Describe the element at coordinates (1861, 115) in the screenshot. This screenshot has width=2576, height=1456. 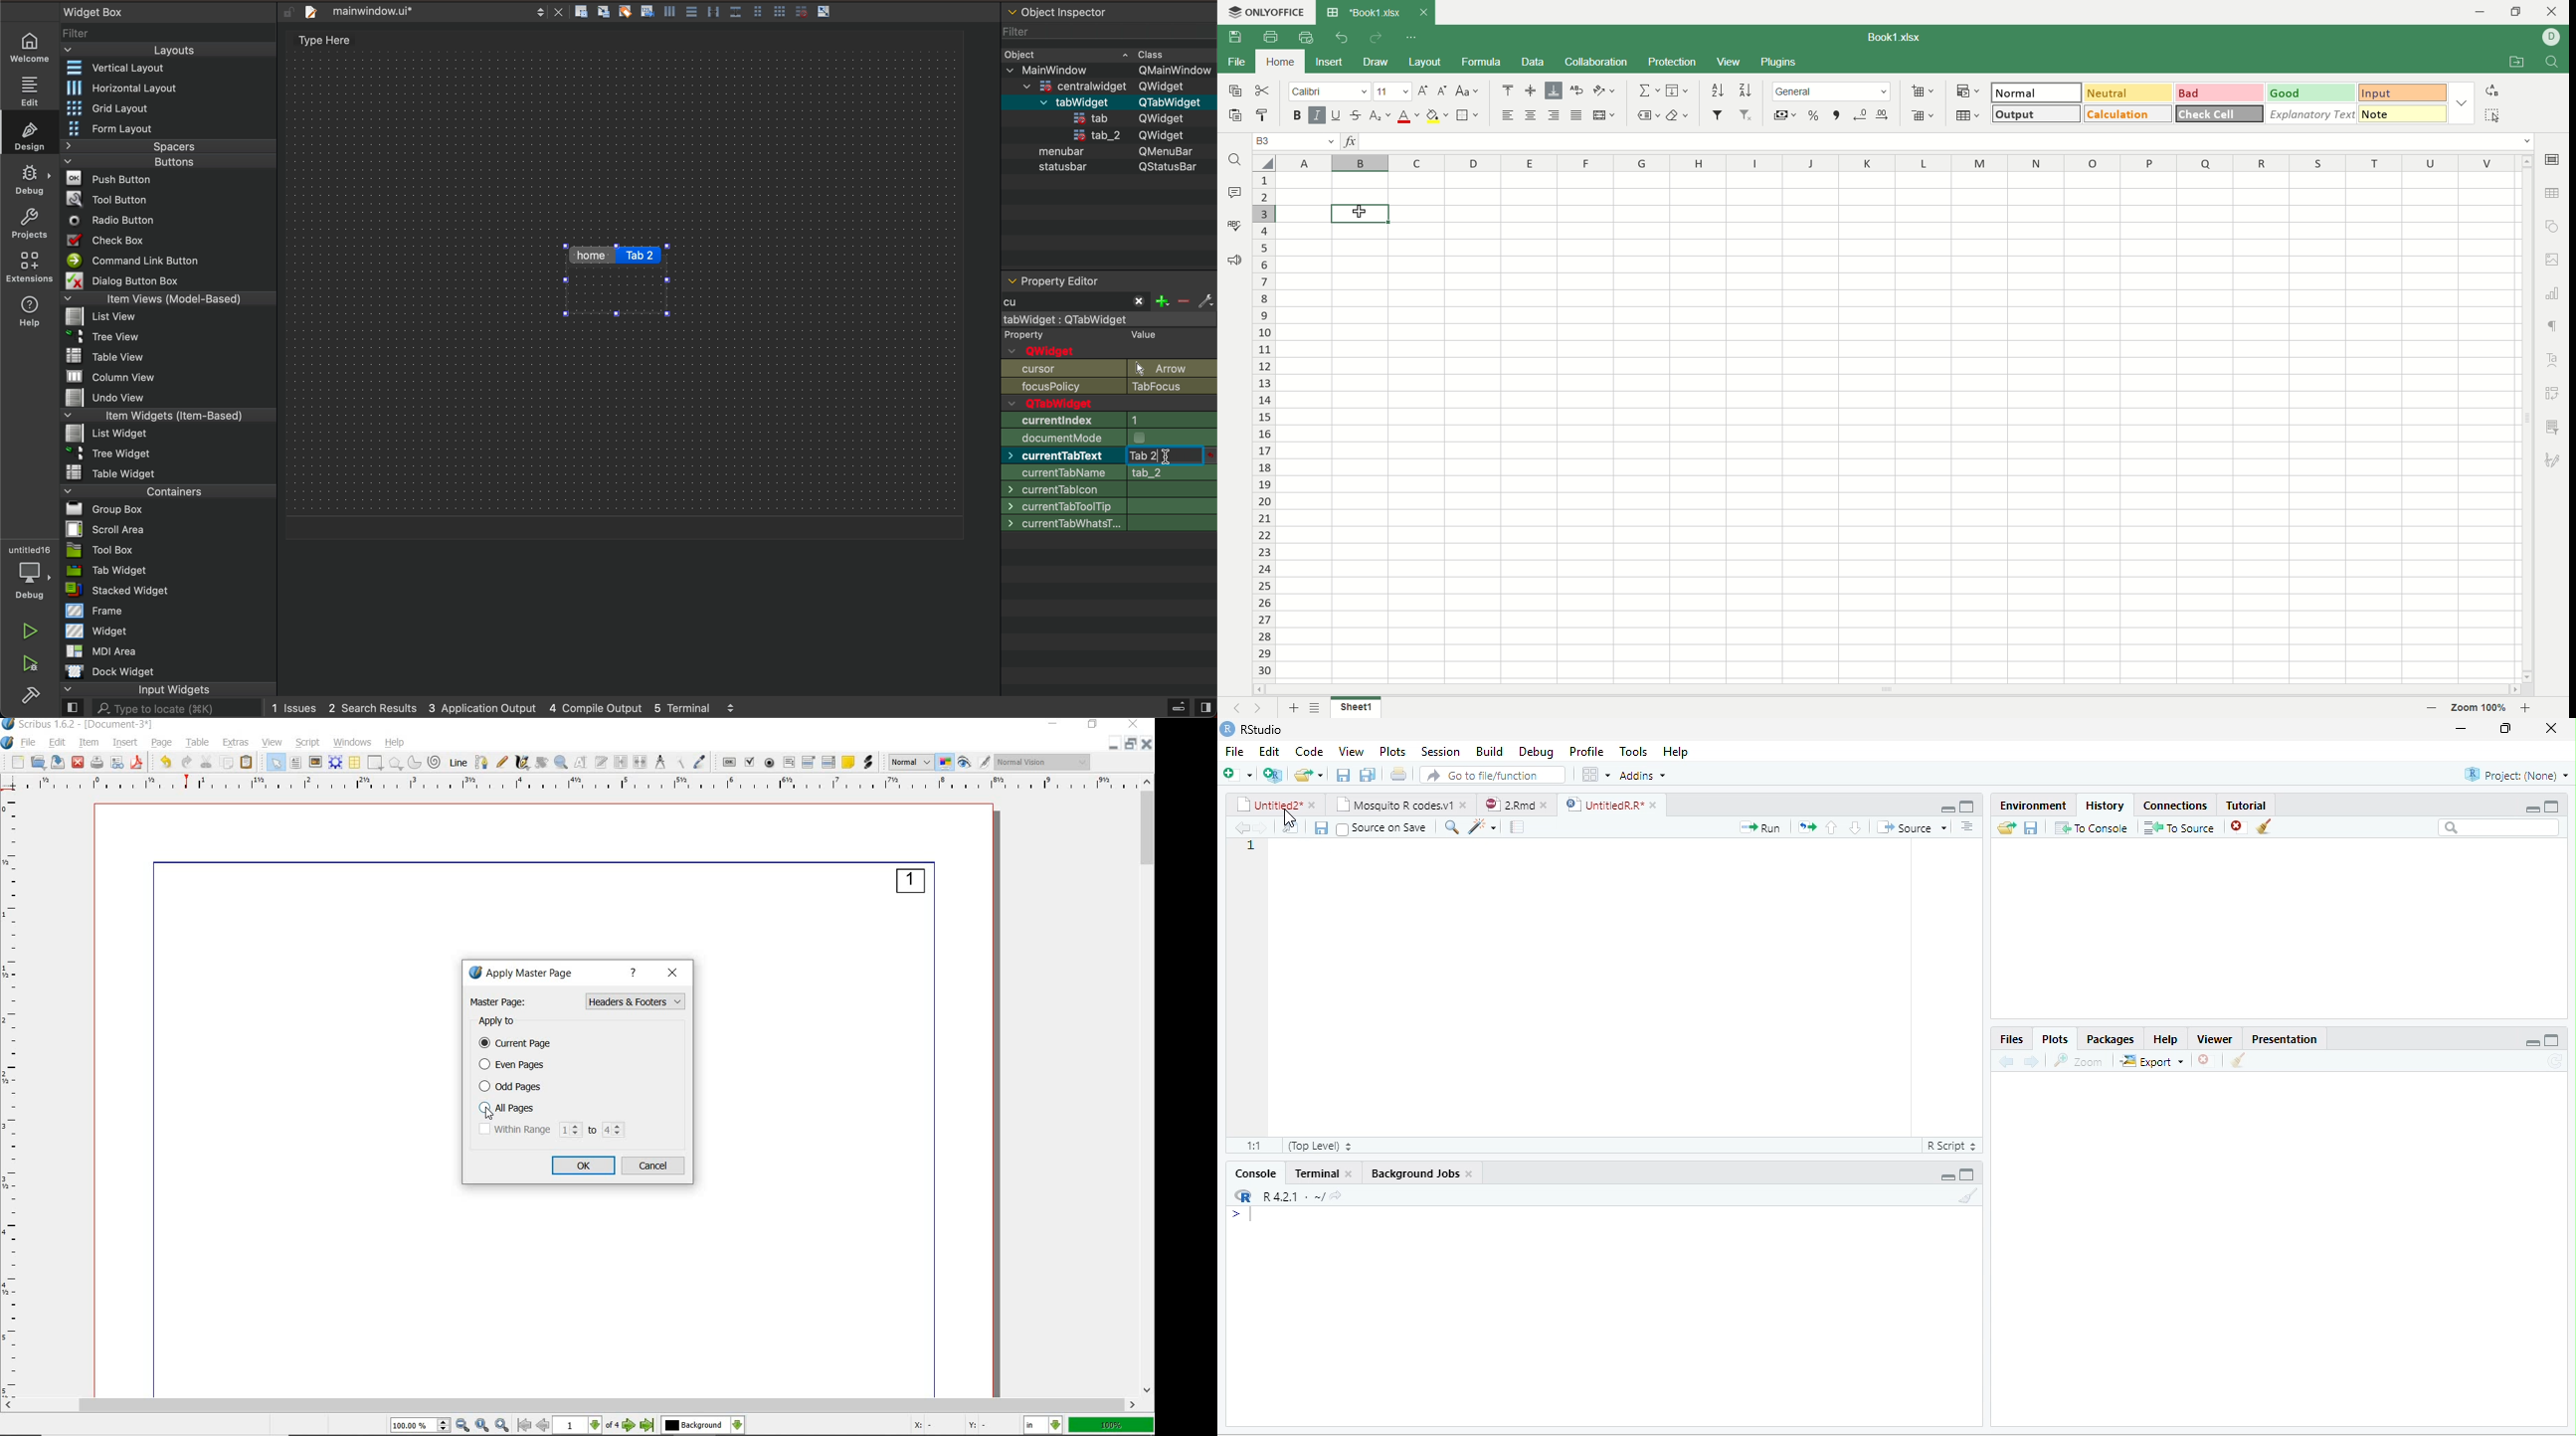
I see `increase decimal` at that location.